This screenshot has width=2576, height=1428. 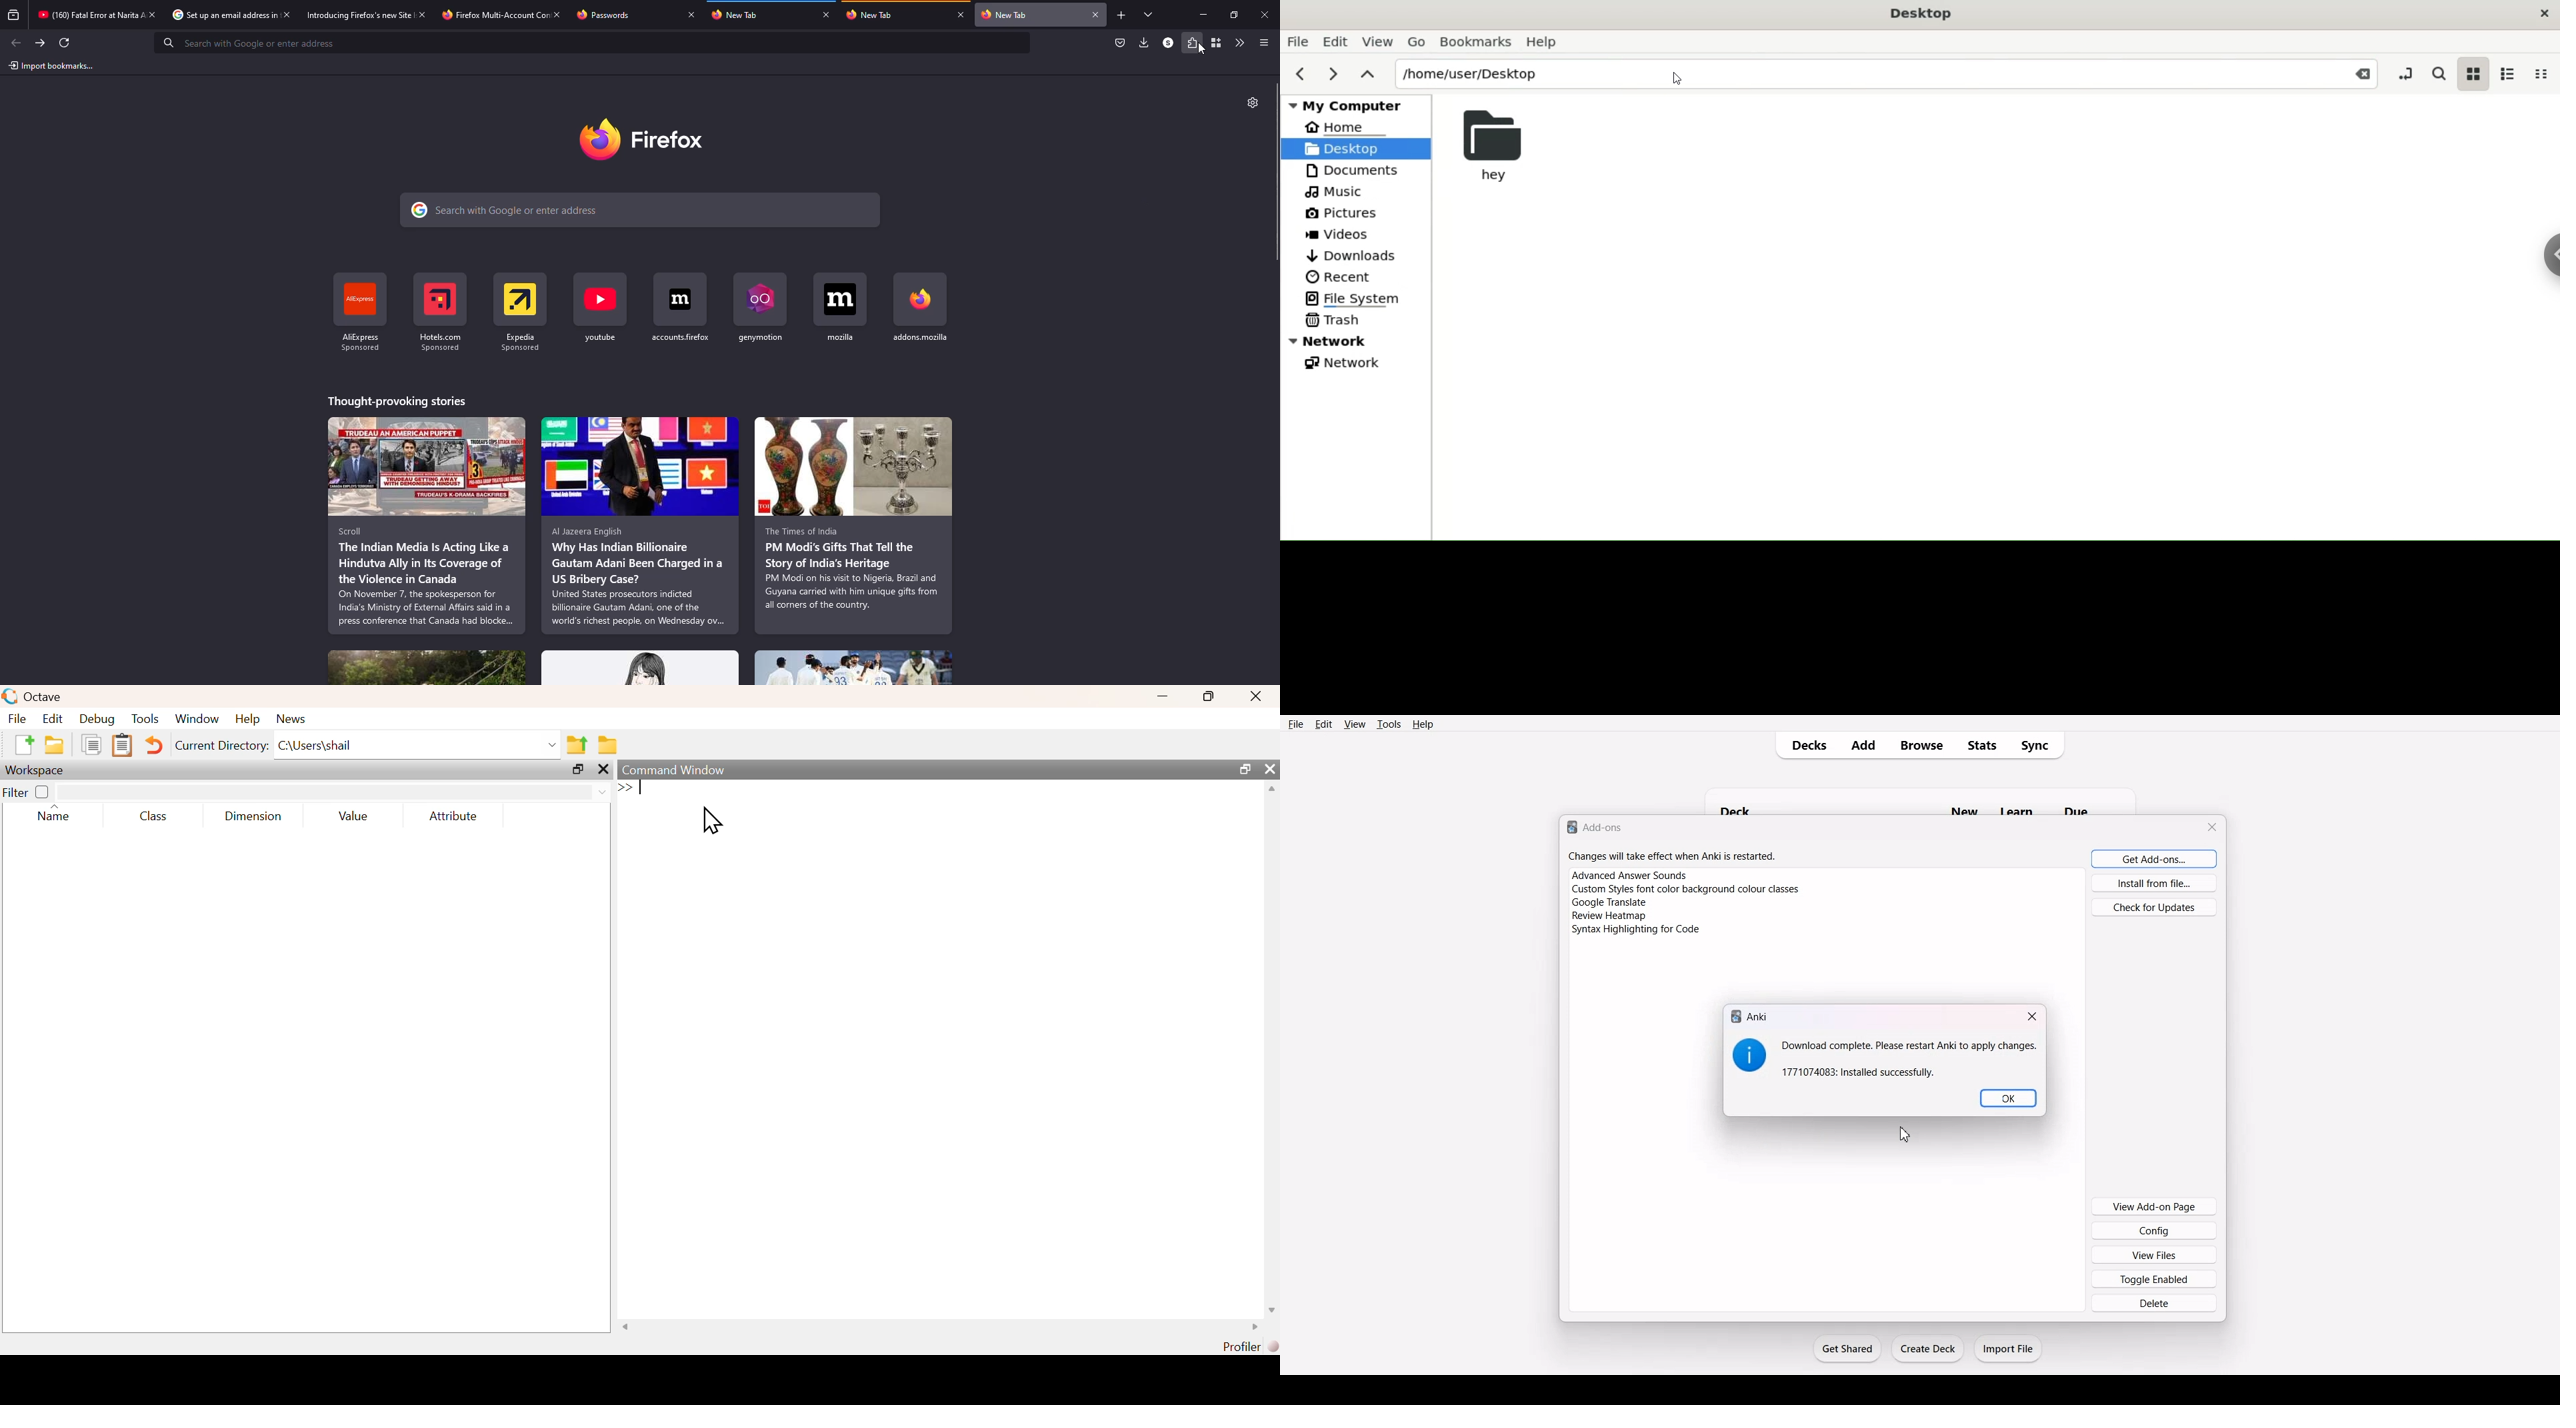 What do you see at coordinates (1143, 42) in the screenshot?
I see `downloads` at bounding box center [1143, 42].